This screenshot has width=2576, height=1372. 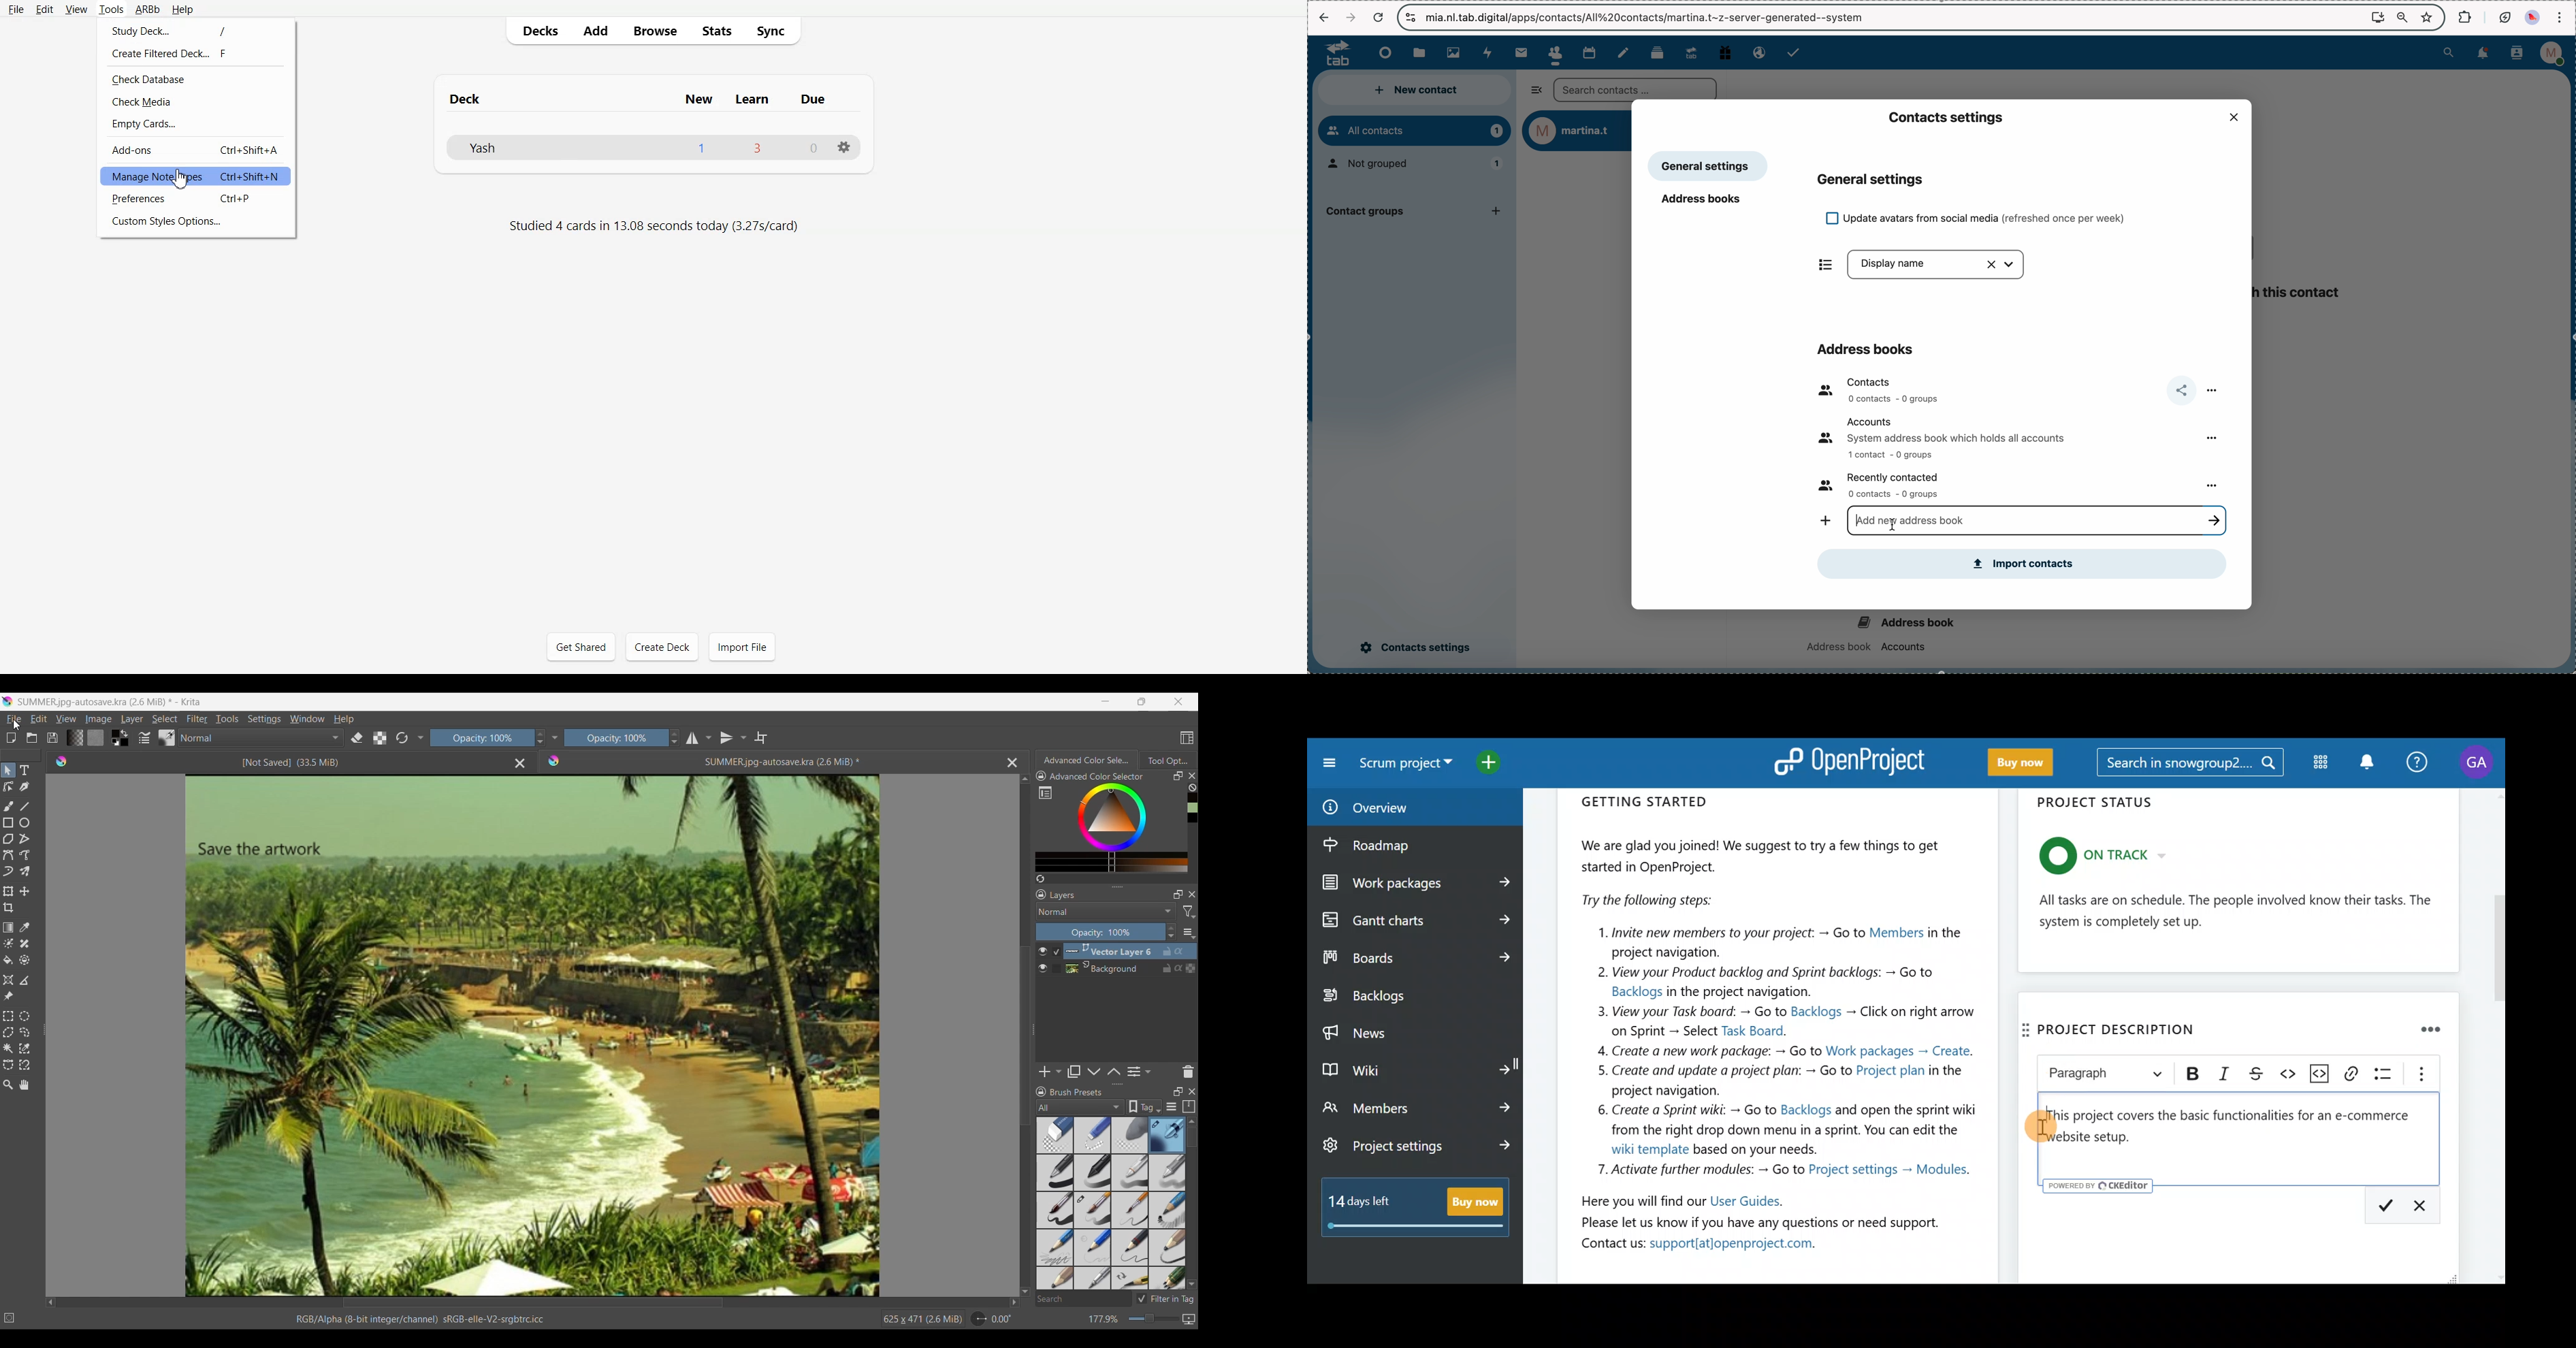 What do you see at coordinates (380, 738) in the screenshot?
I see `Preserve Alpha` at bounding box center [380, 738].